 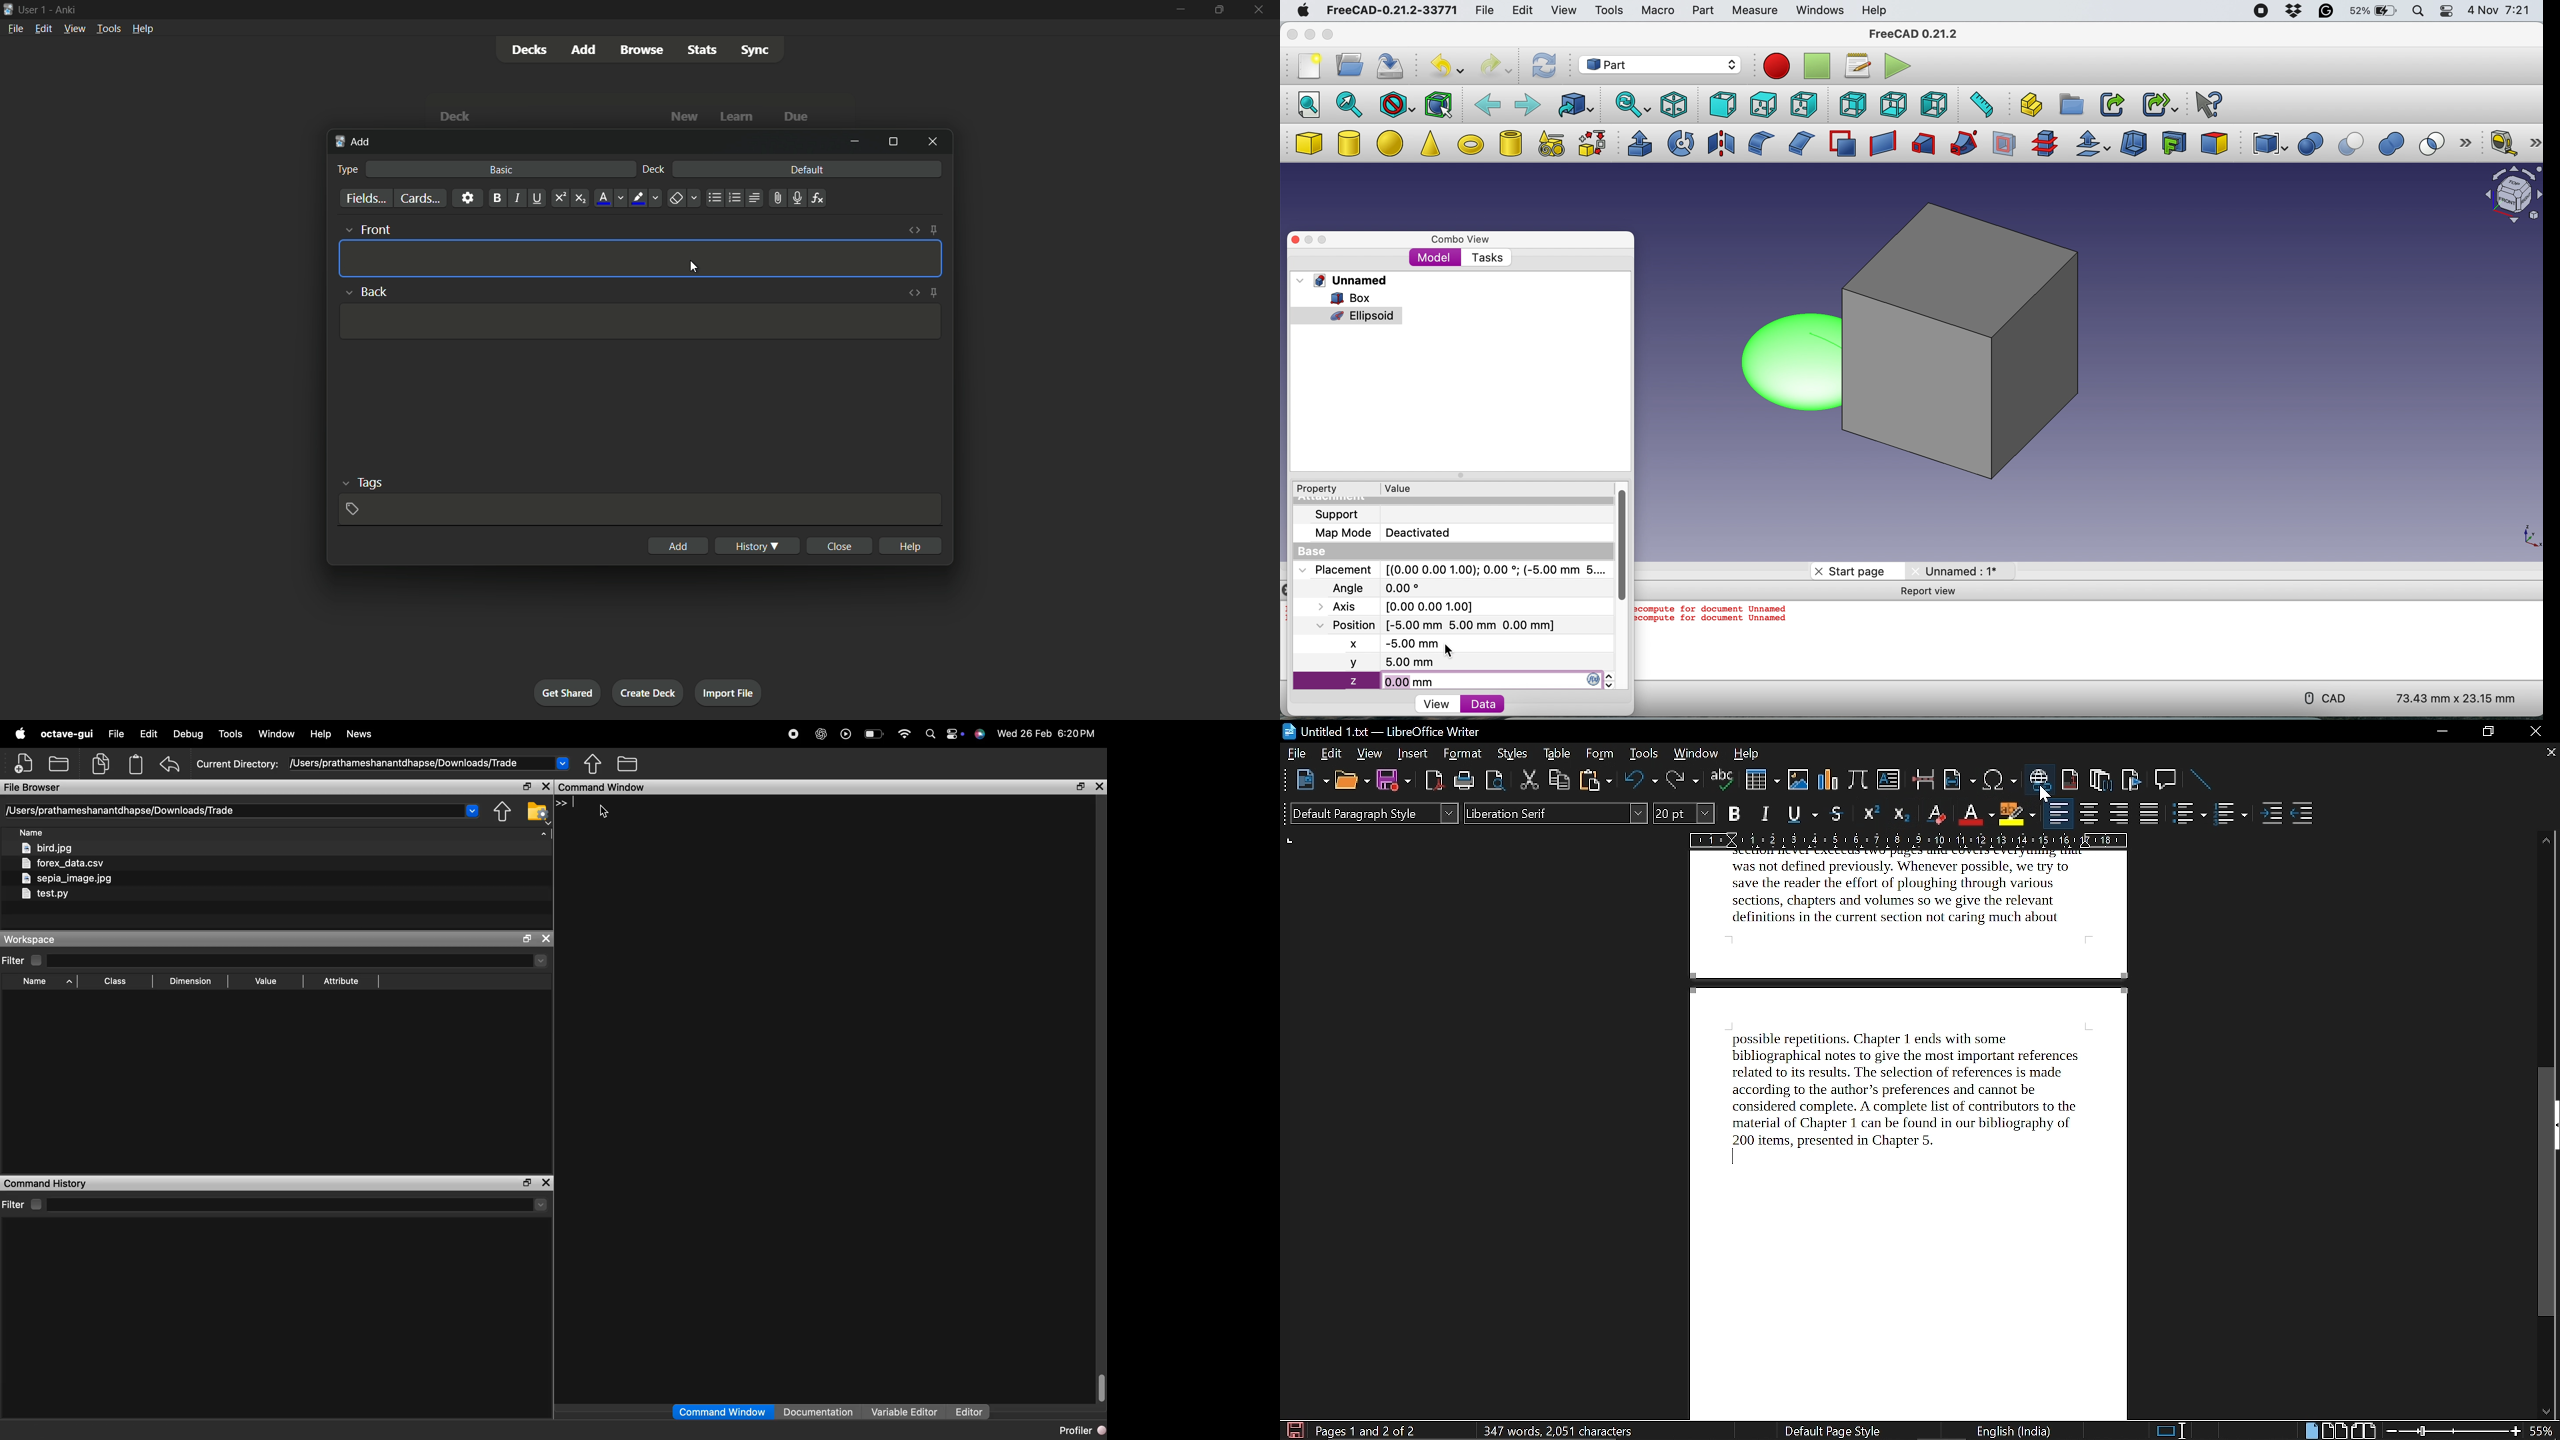 What do you see at coordinates (796, 199) in the screenshot?
I see `record audio` at bounding box center [796, 199].